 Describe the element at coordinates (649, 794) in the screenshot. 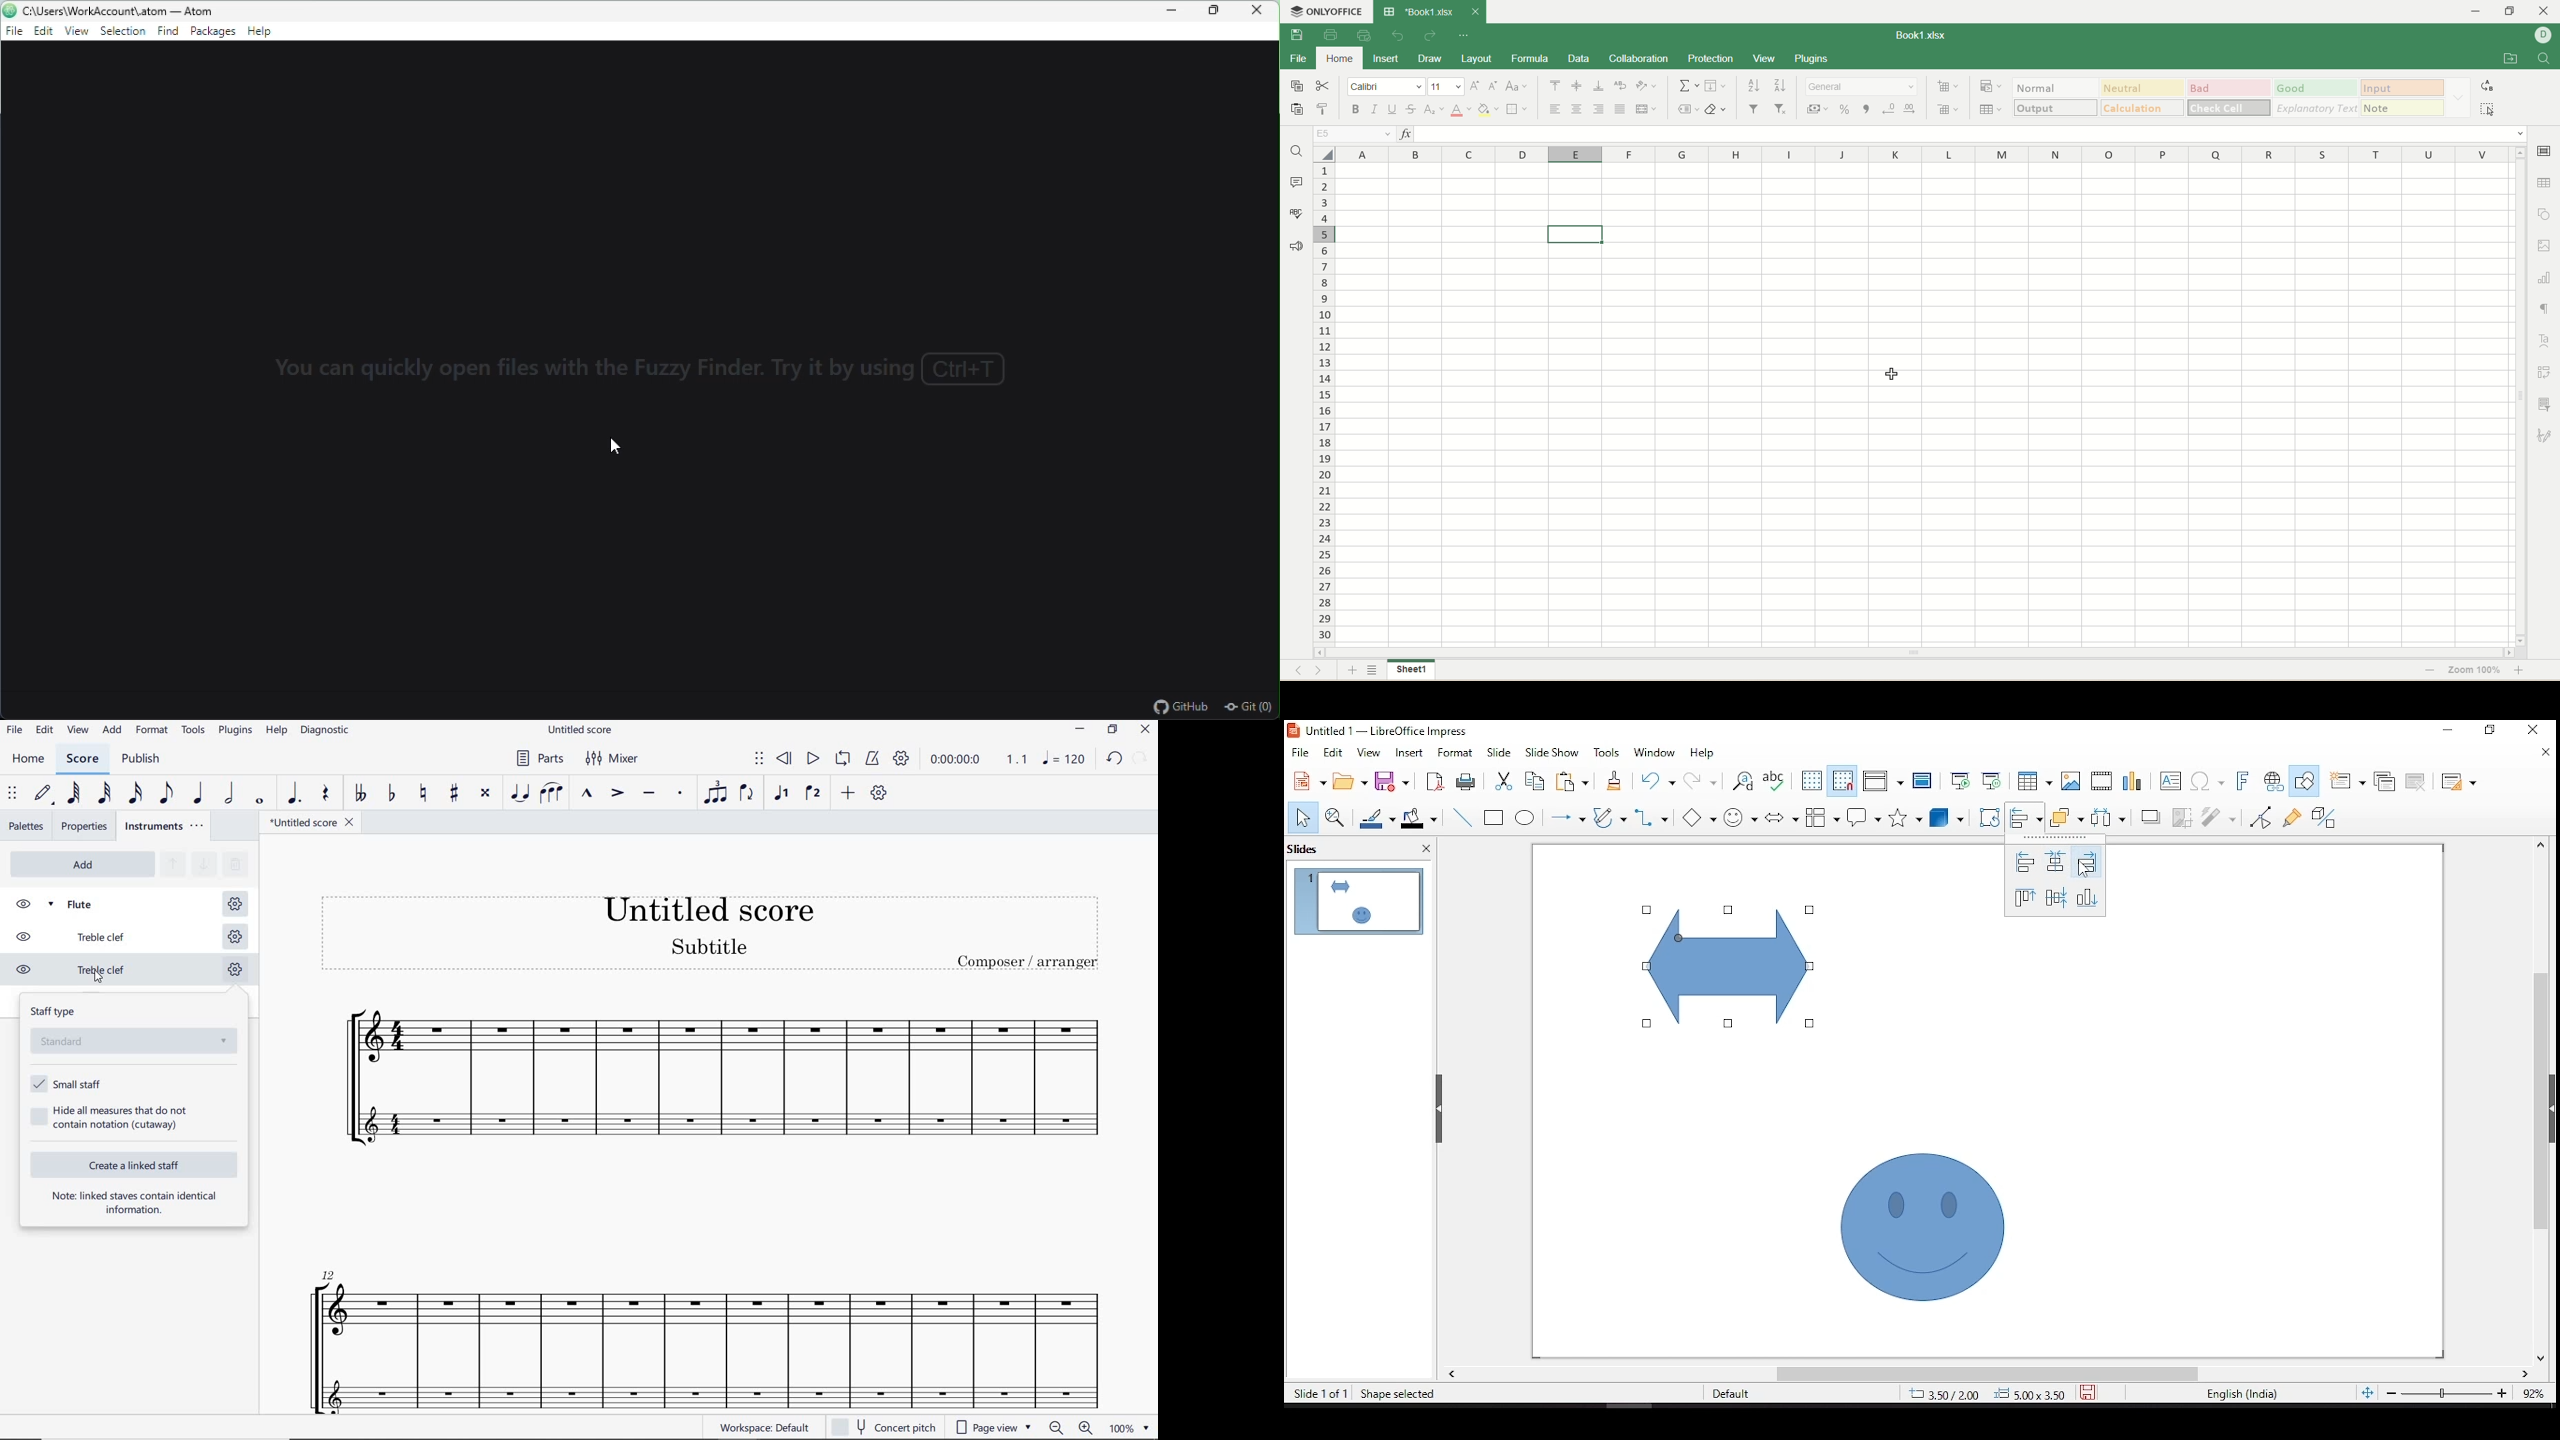

I see `TENUTO` at that location.